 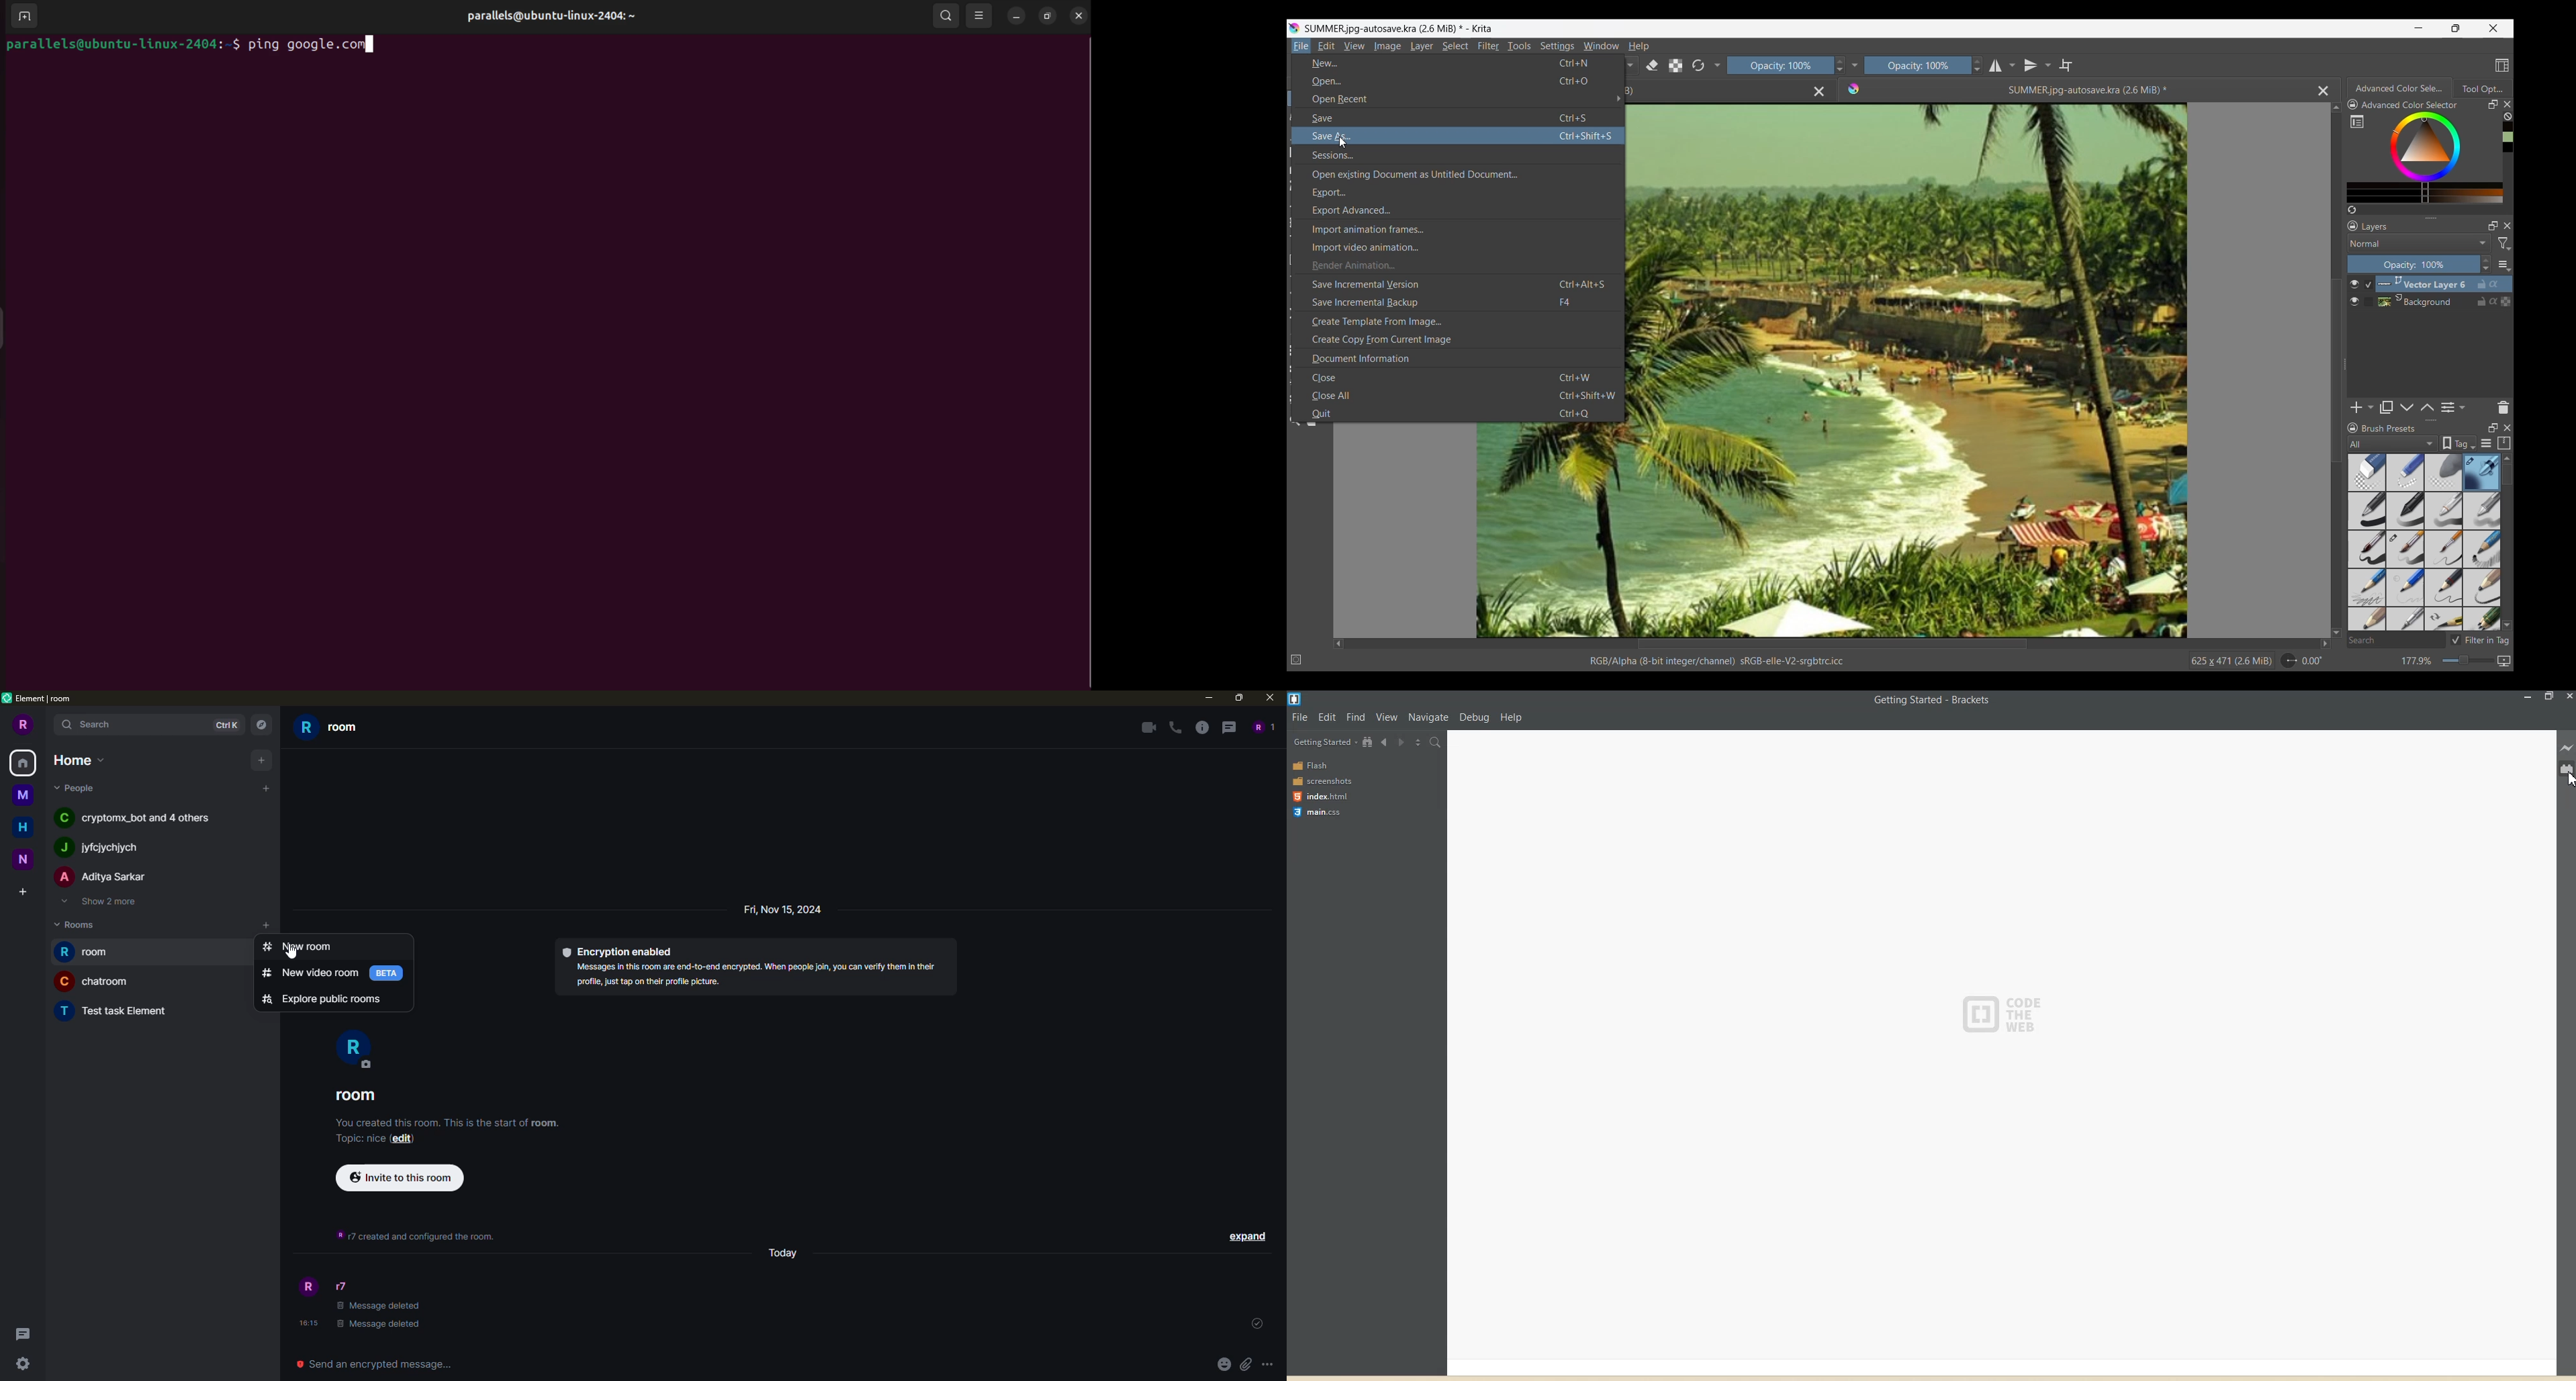 I want to click on new video room, so click(x=314, y=973).